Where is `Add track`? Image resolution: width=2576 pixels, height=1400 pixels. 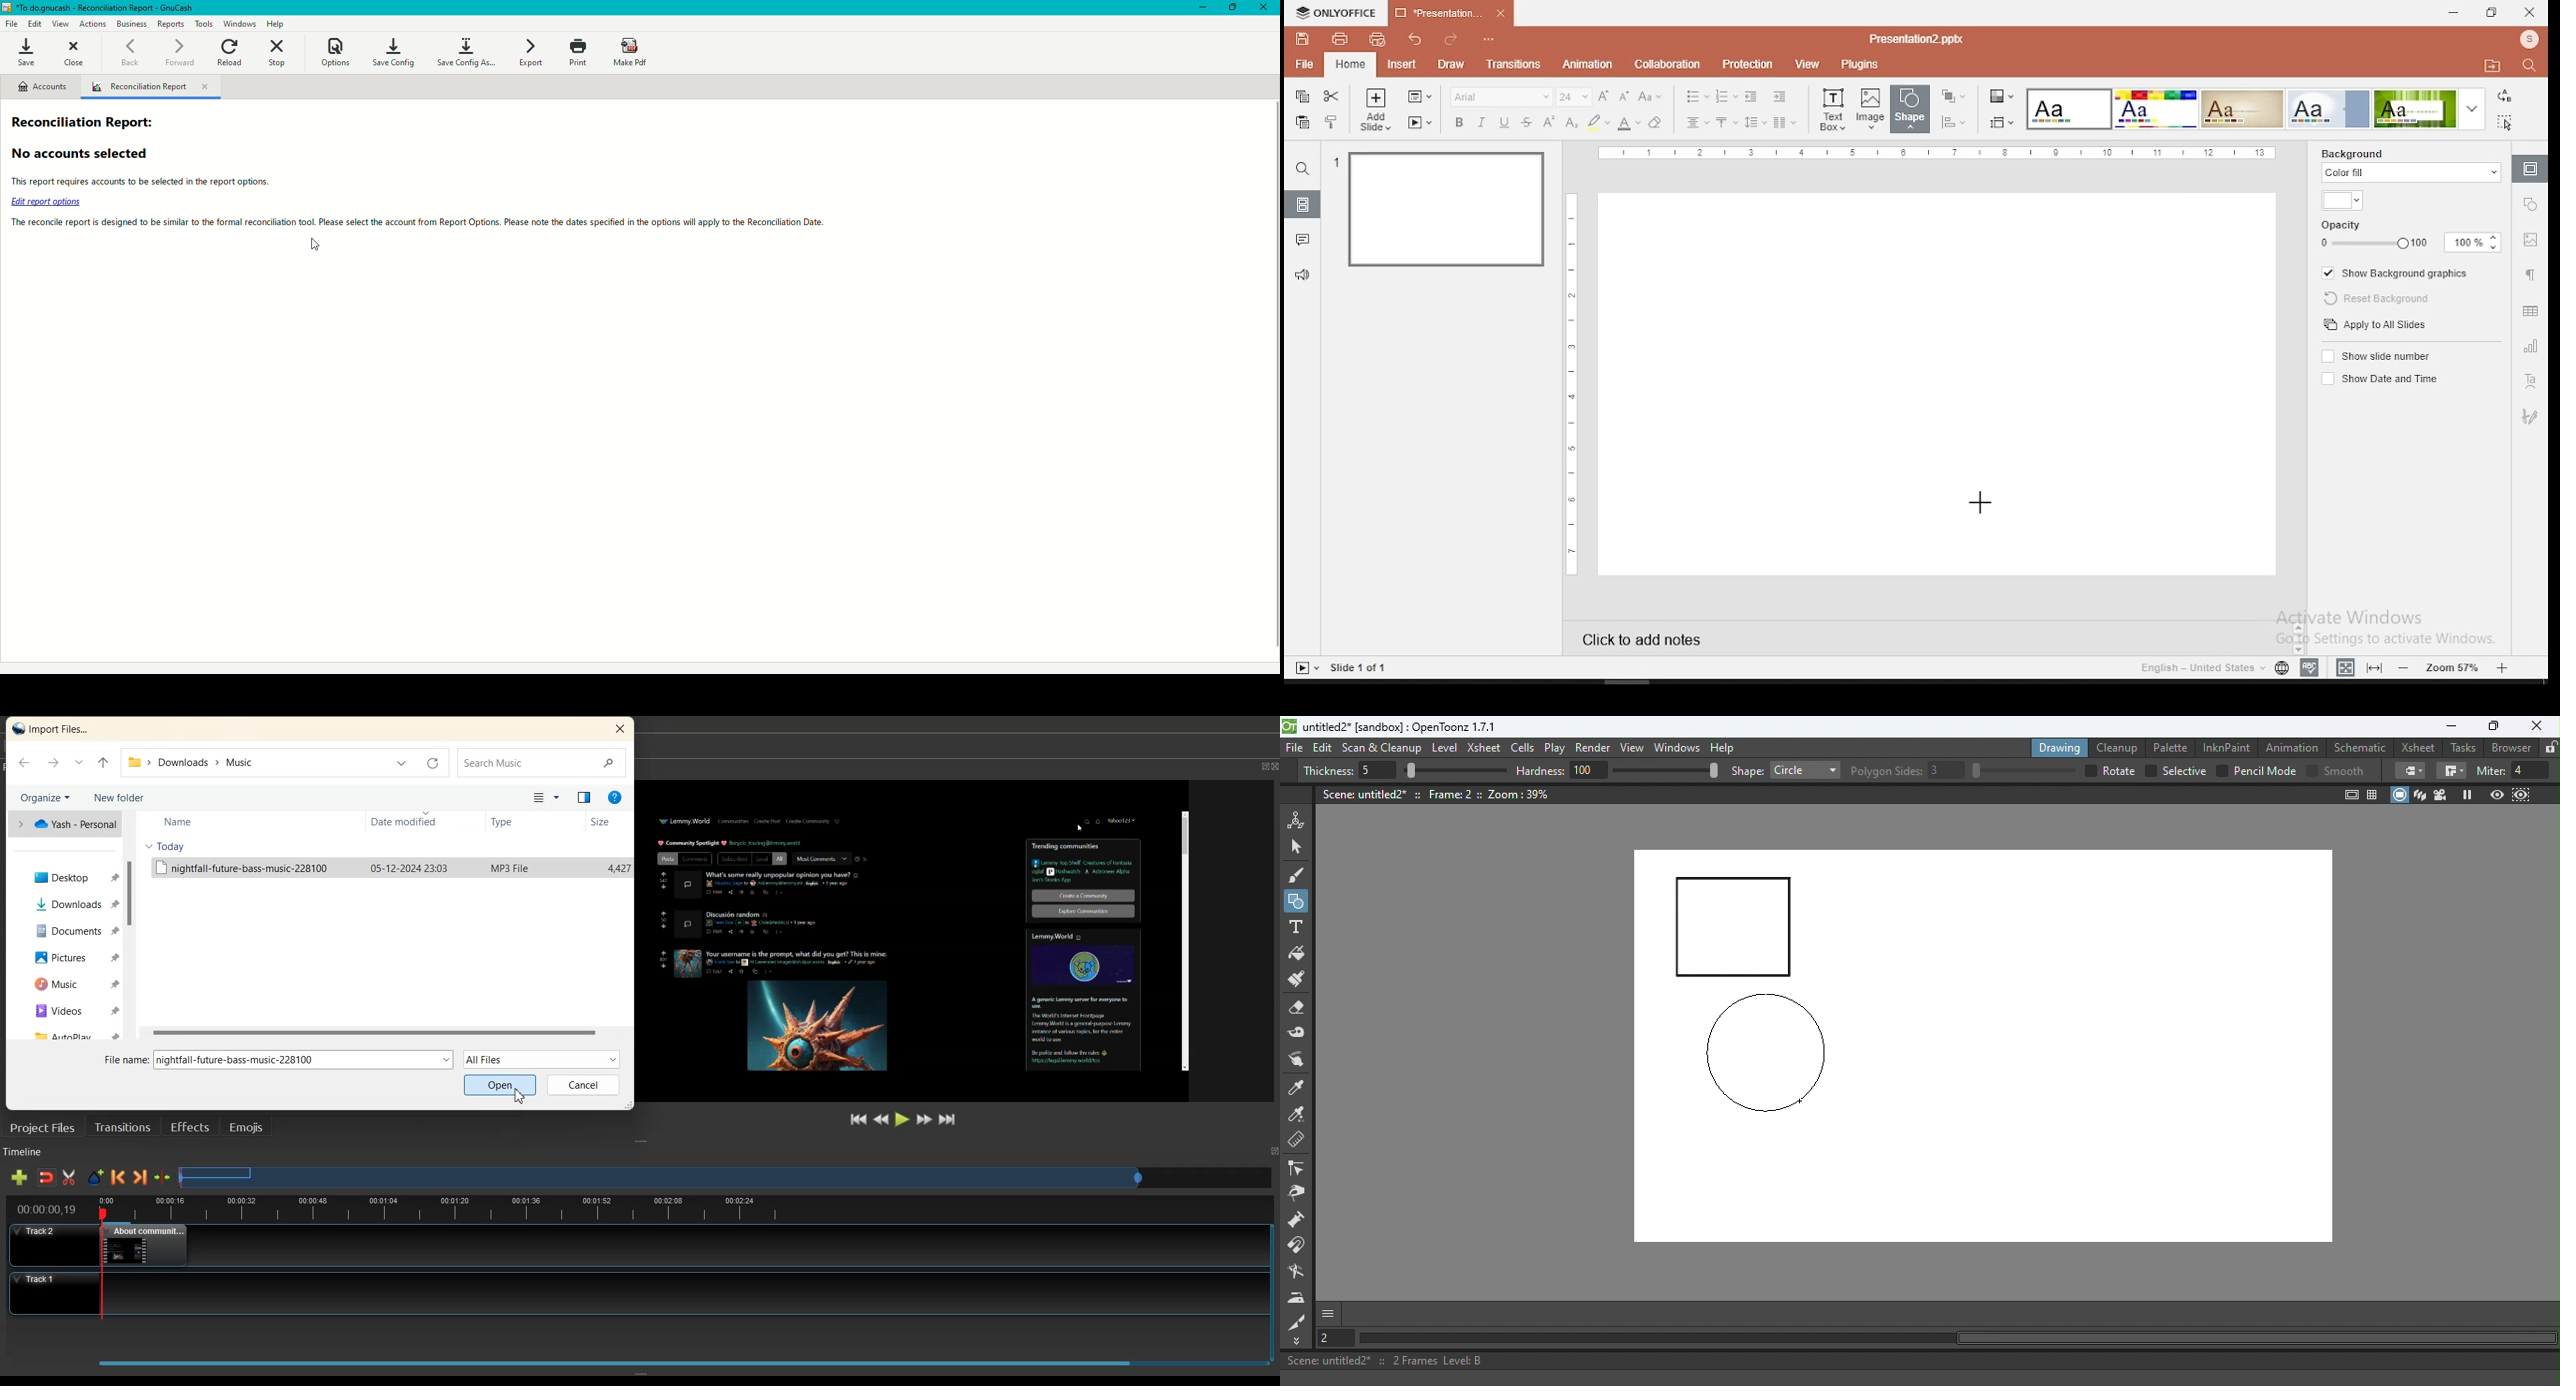
Add track is located at coordinates (19, 1177).